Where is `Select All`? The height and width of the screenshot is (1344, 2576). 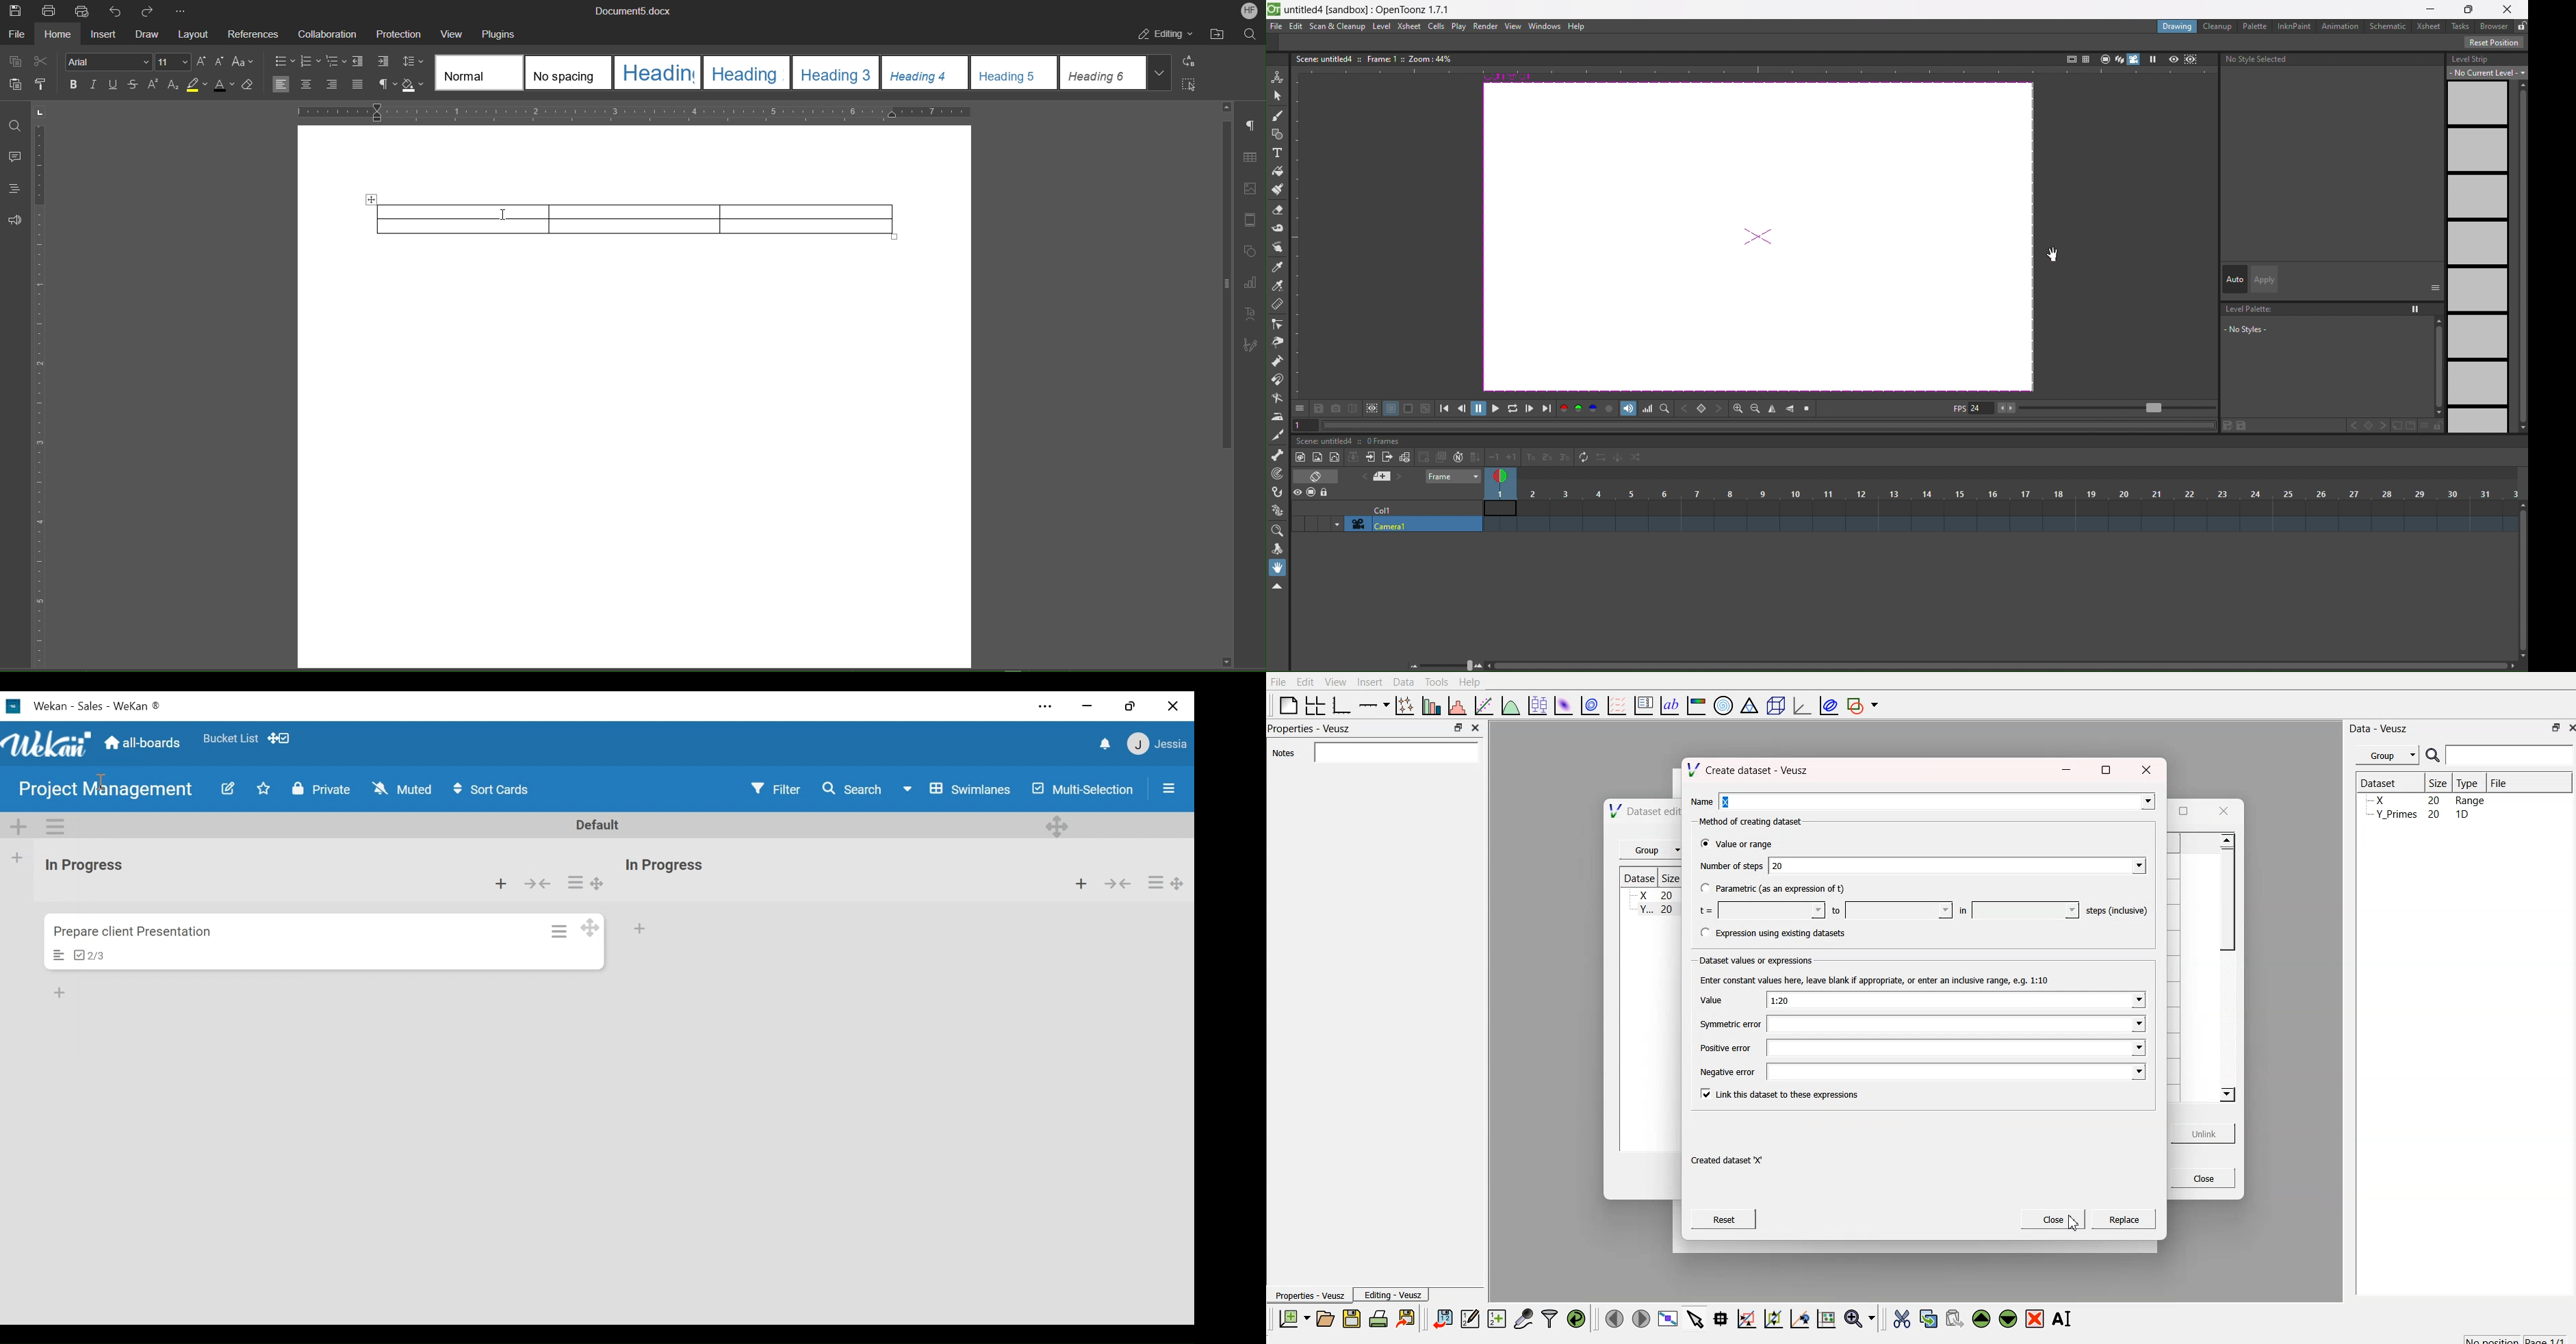
Select All is located at coordinates (1193, 84).